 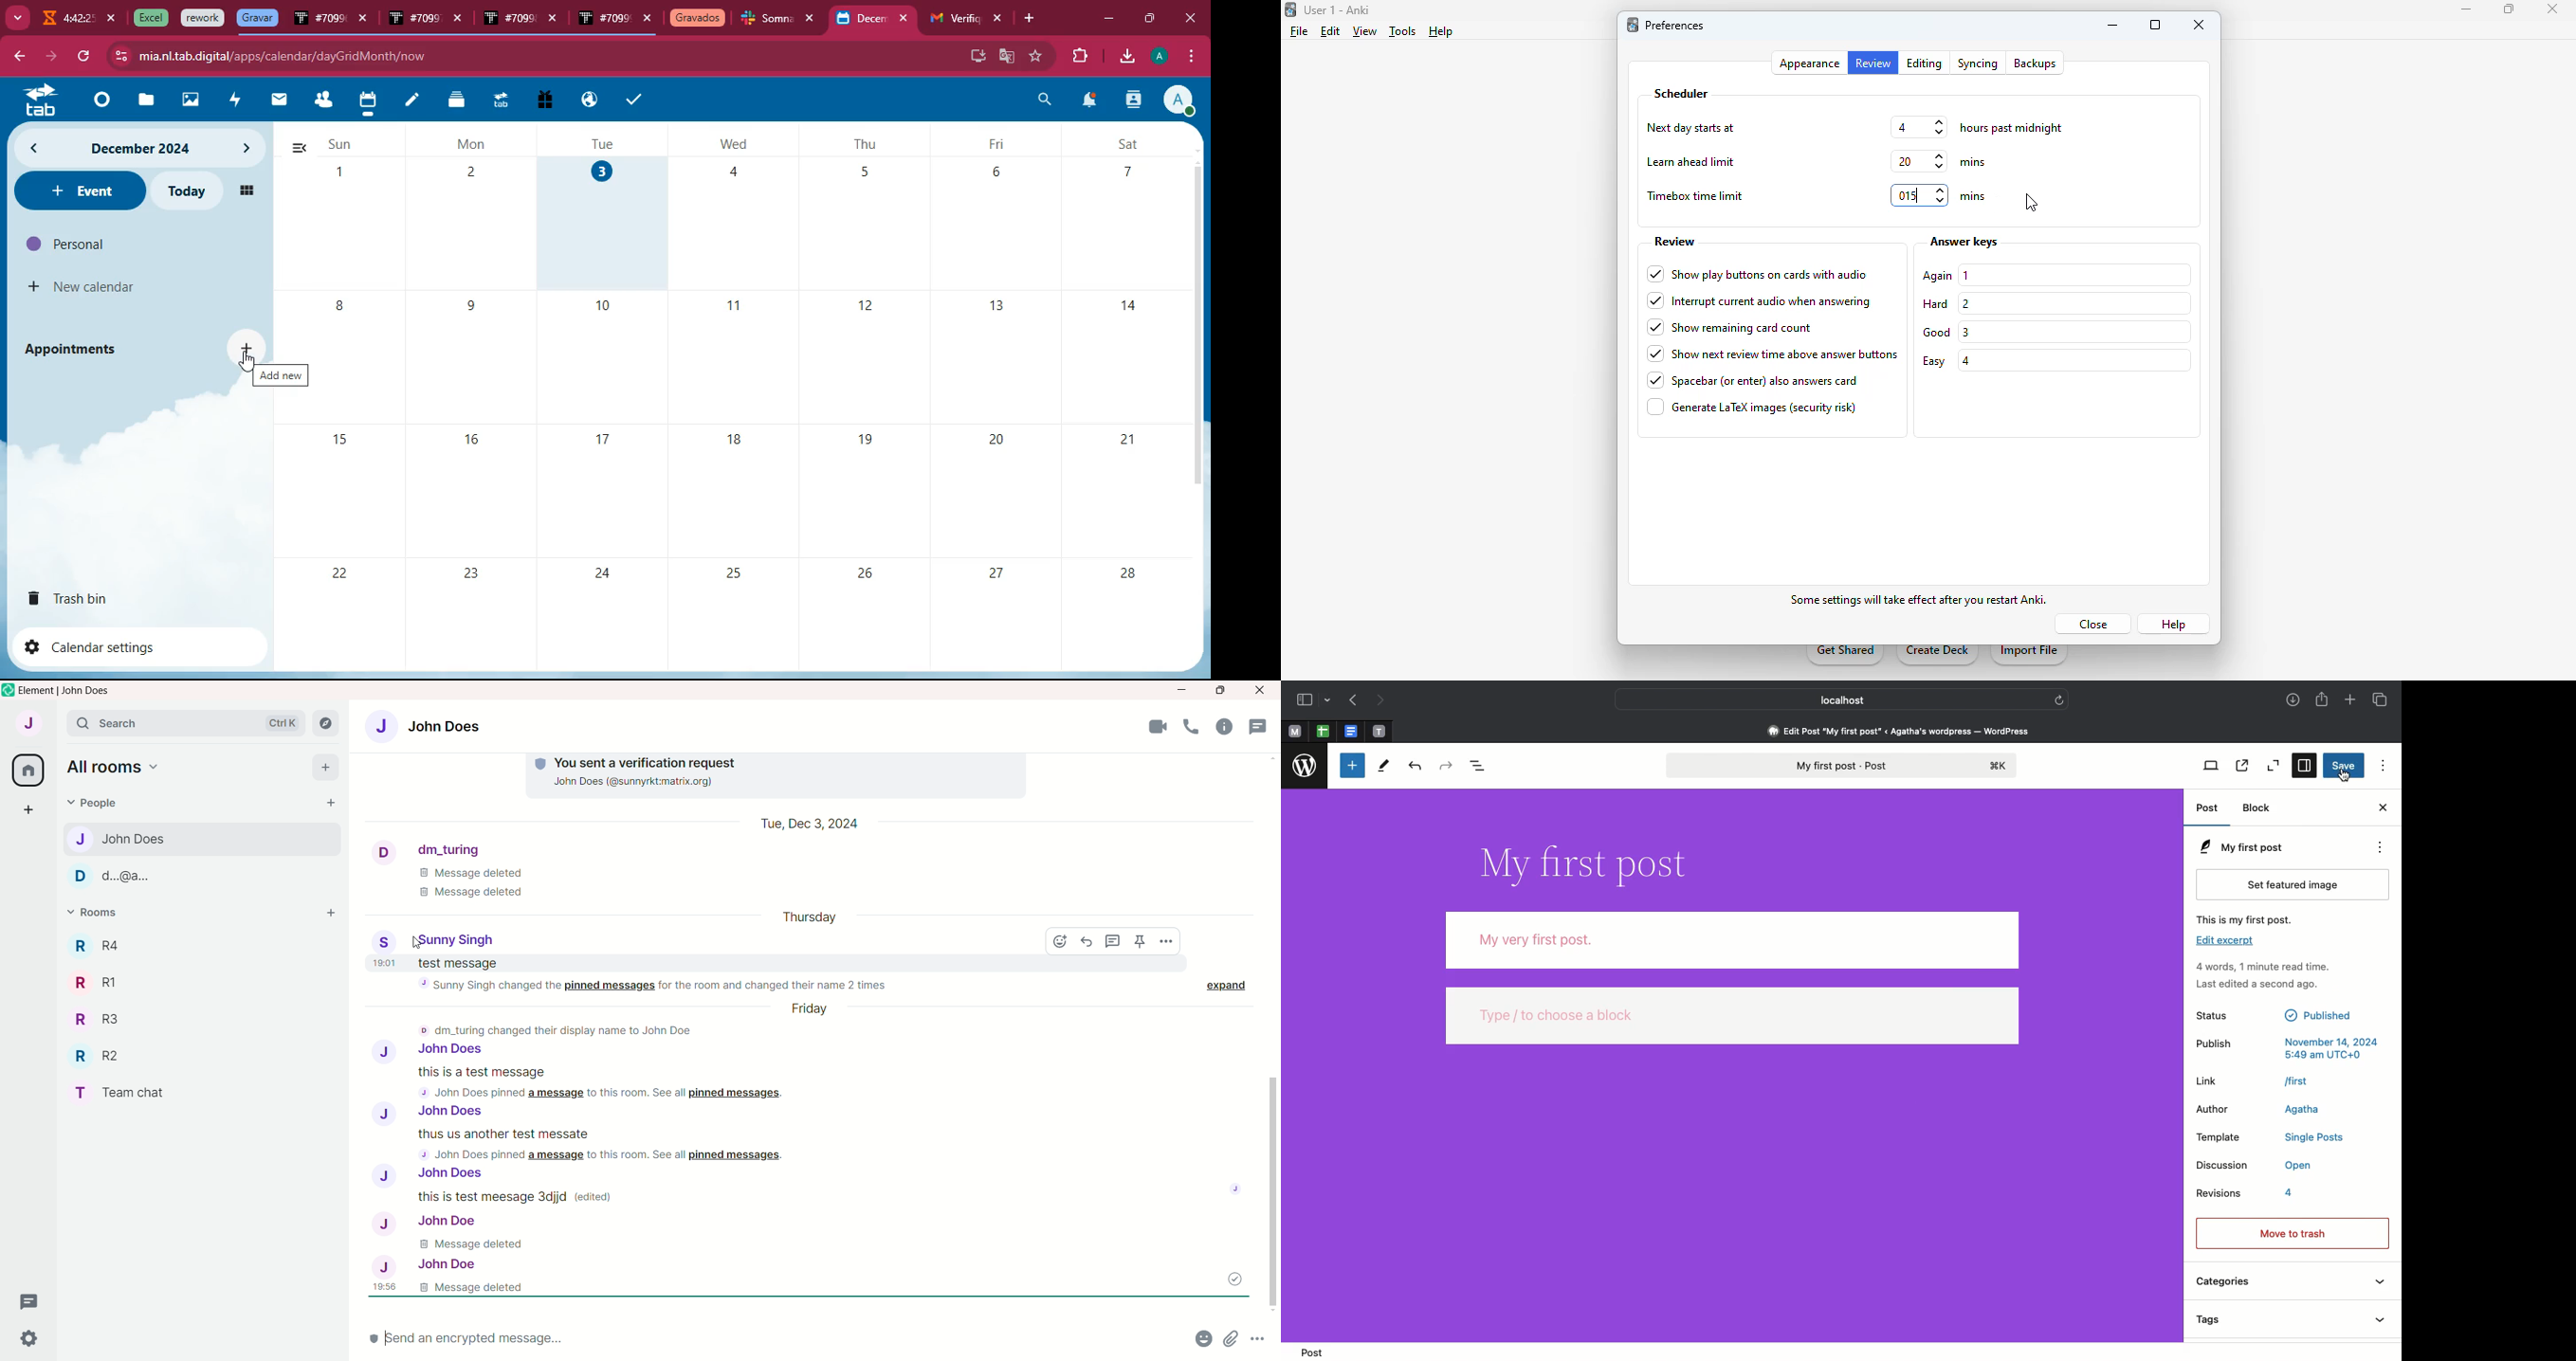 What do you see at coordinates (113, 19) in the screenshot?
I see `close` at bounding box center [113, 19].